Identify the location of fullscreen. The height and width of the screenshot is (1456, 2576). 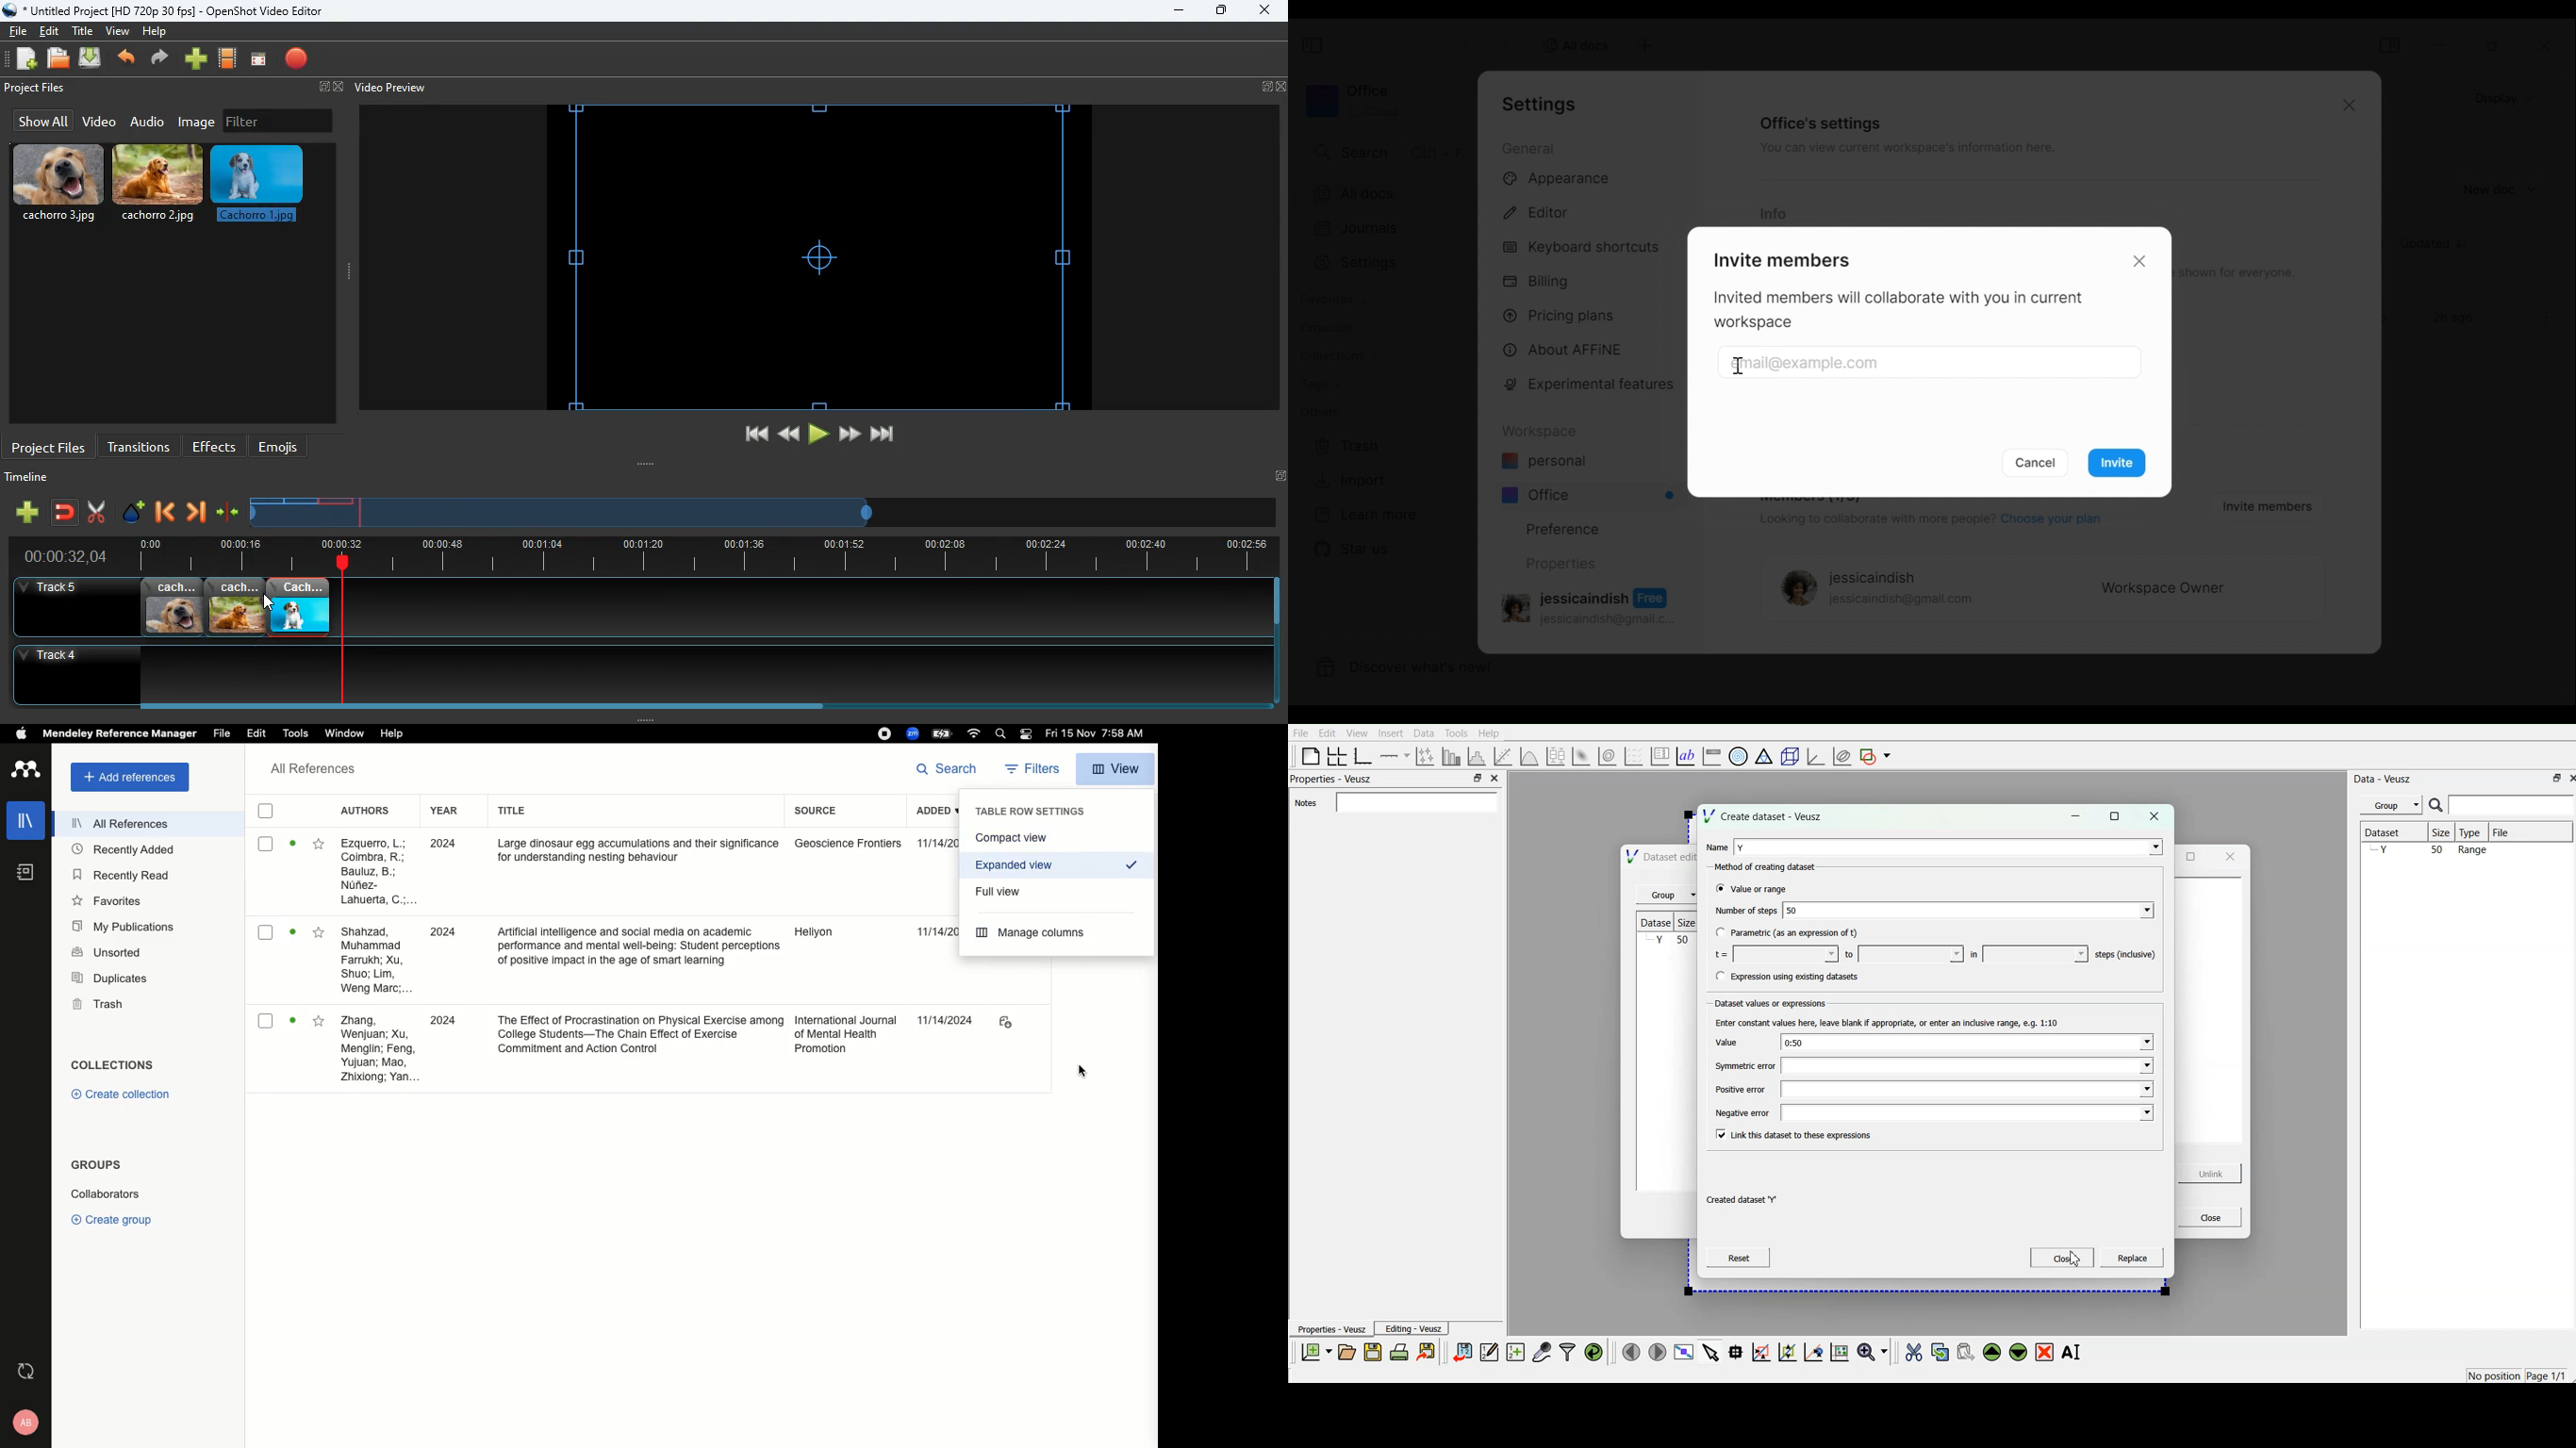
(328, 88).